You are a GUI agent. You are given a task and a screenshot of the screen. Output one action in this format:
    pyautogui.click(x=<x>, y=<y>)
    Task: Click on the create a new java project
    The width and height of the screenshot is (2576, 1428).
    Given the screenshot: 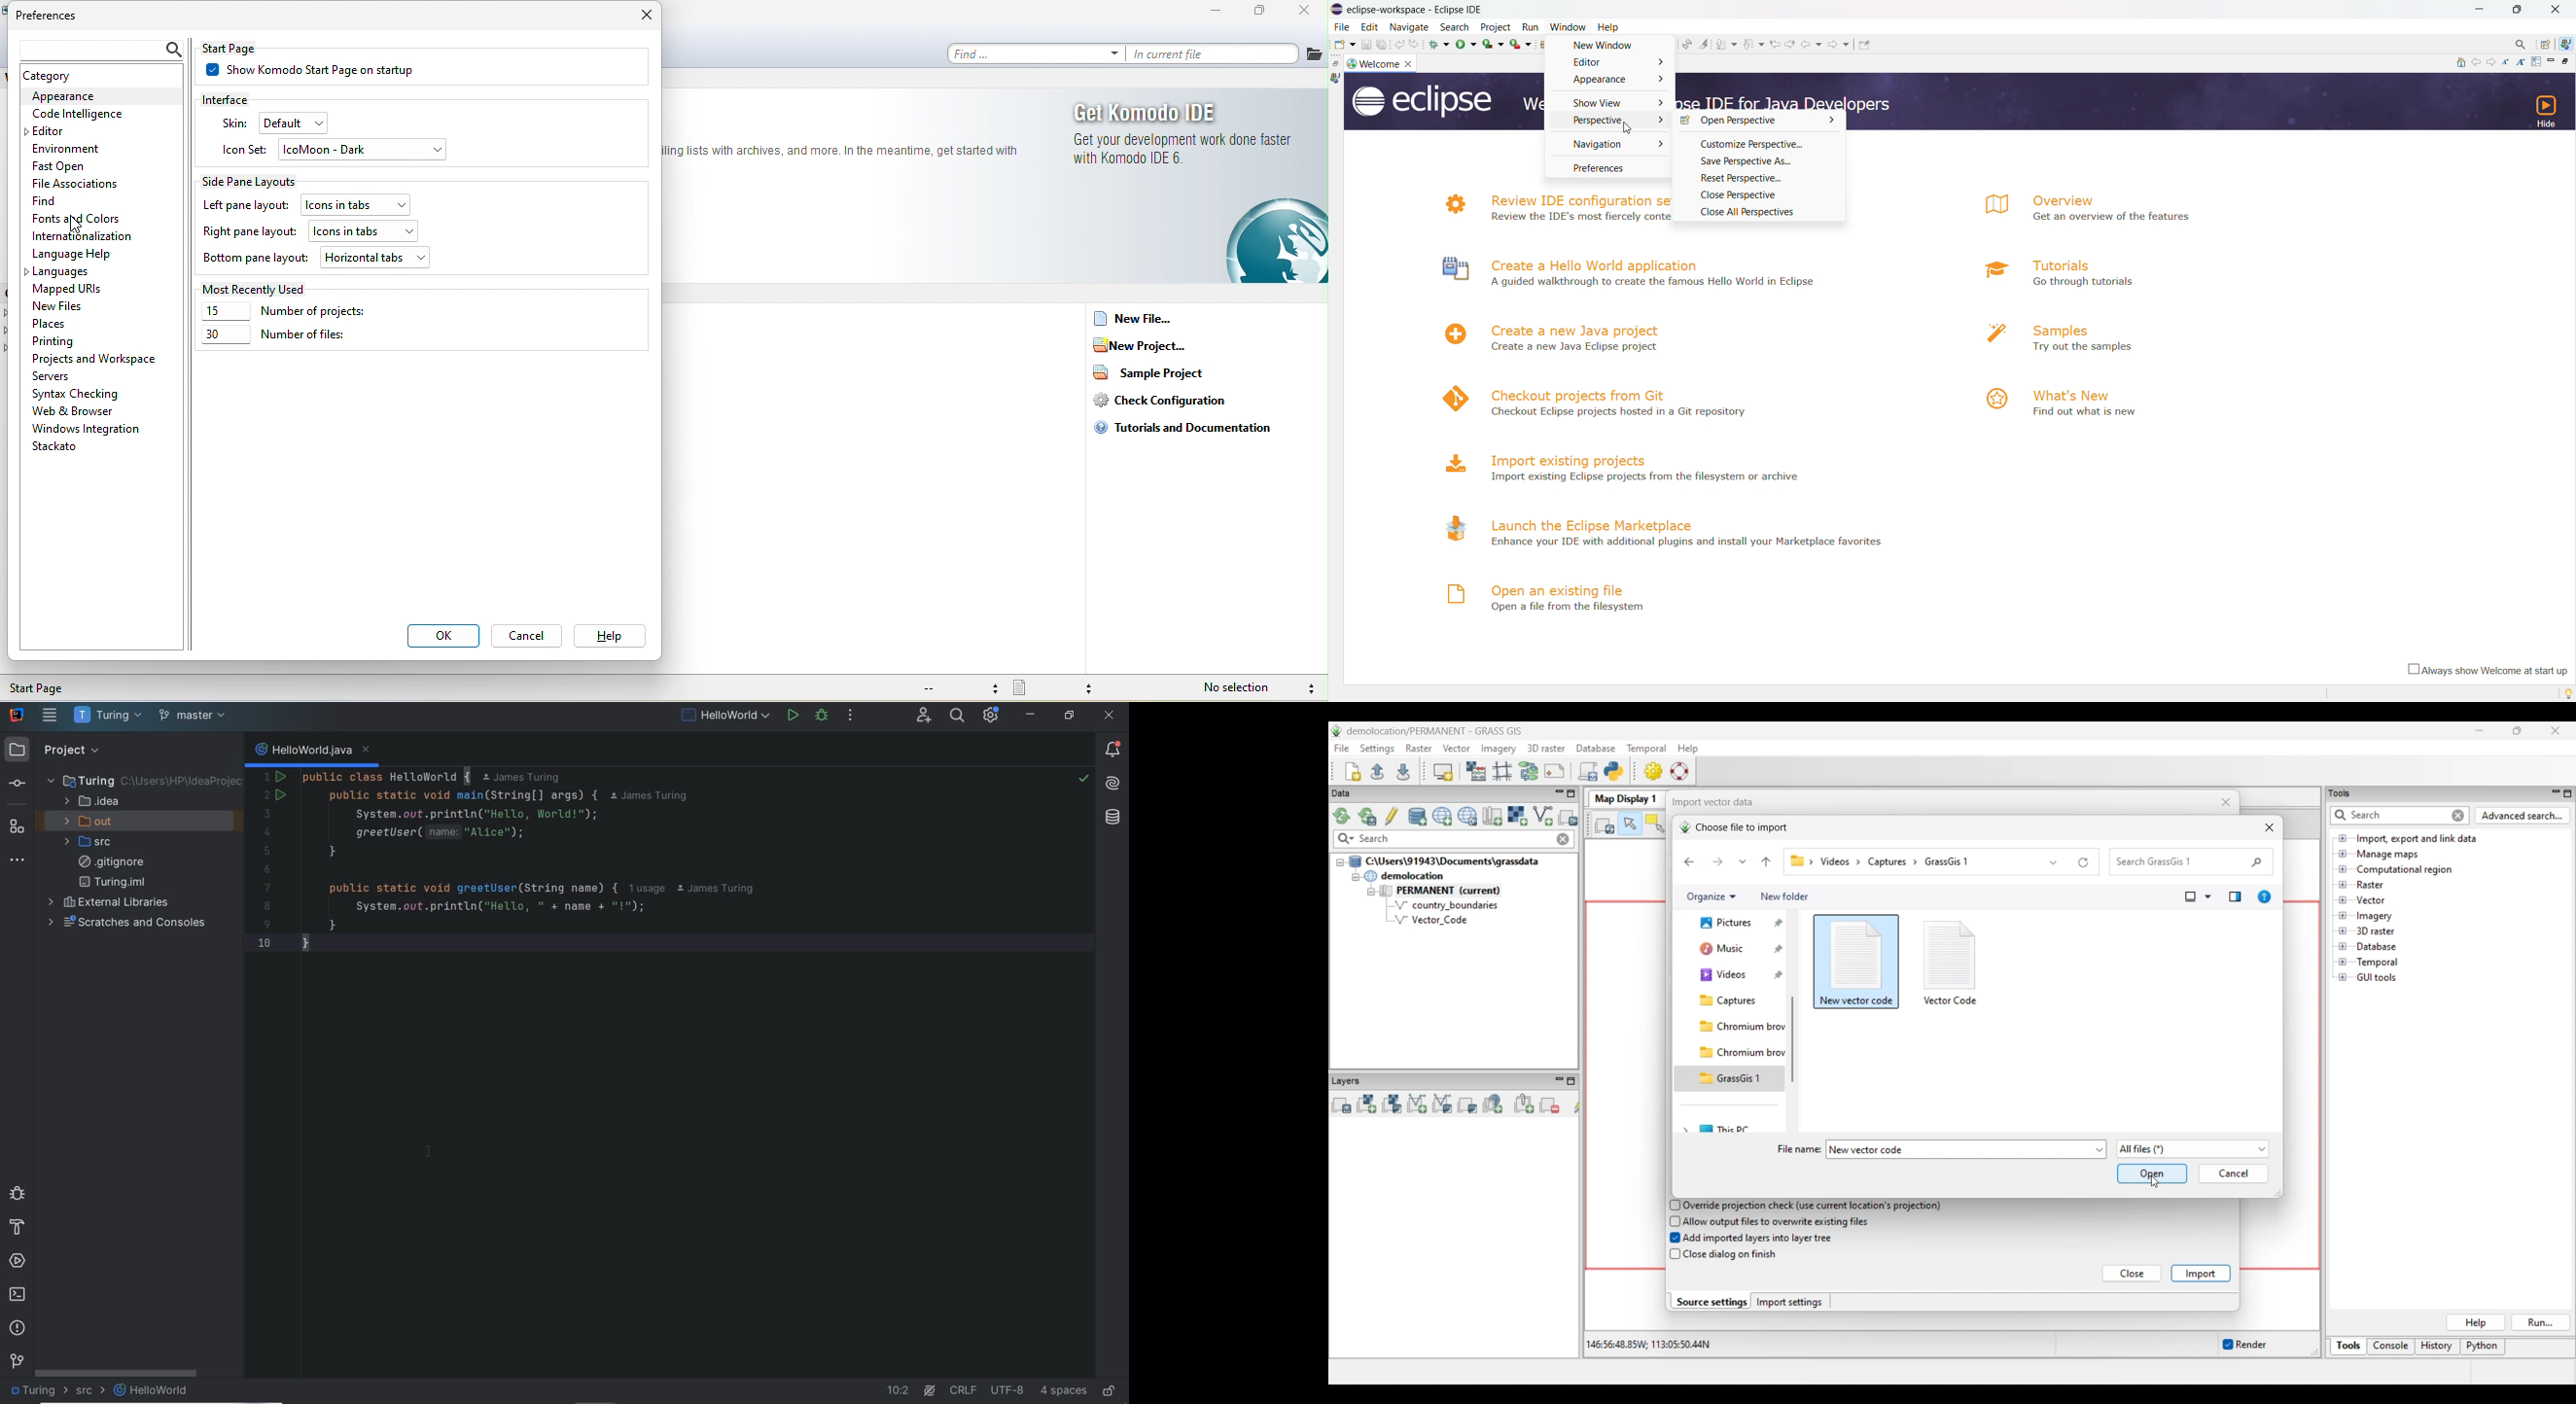 What is the action you would take?
    pyautogui.click(x=1577, y=330)
    